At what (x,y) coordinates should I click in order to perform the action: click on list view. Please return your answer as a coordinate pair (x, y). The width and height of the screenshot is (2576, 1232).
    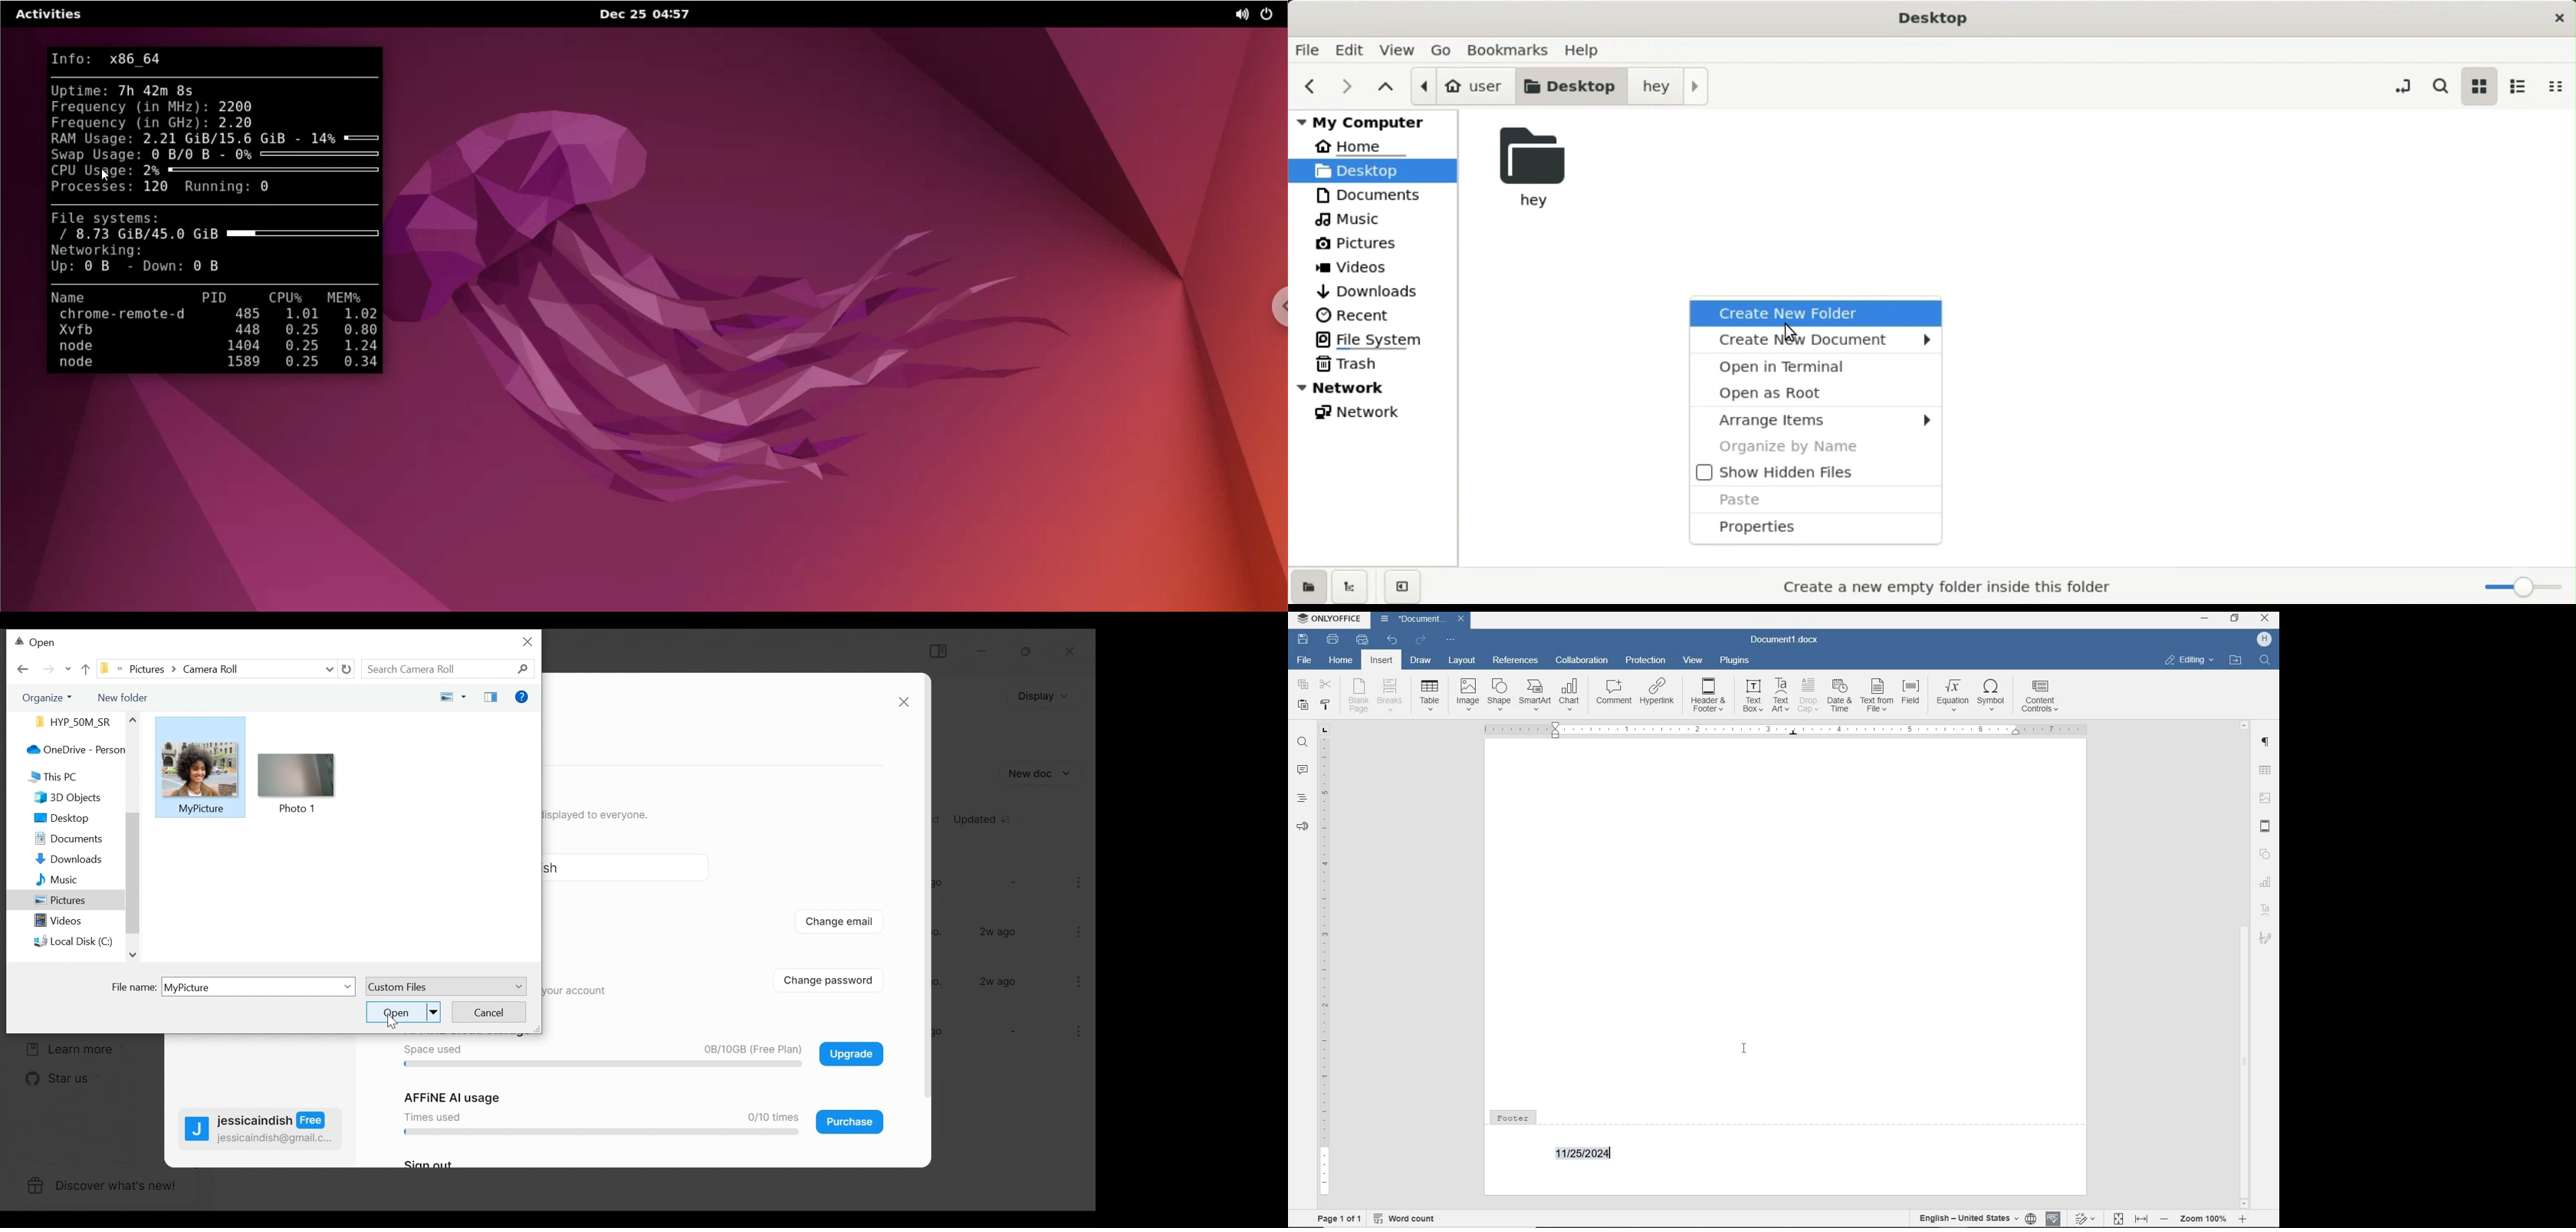
    Looking at the image, I should click on (2517, 86).